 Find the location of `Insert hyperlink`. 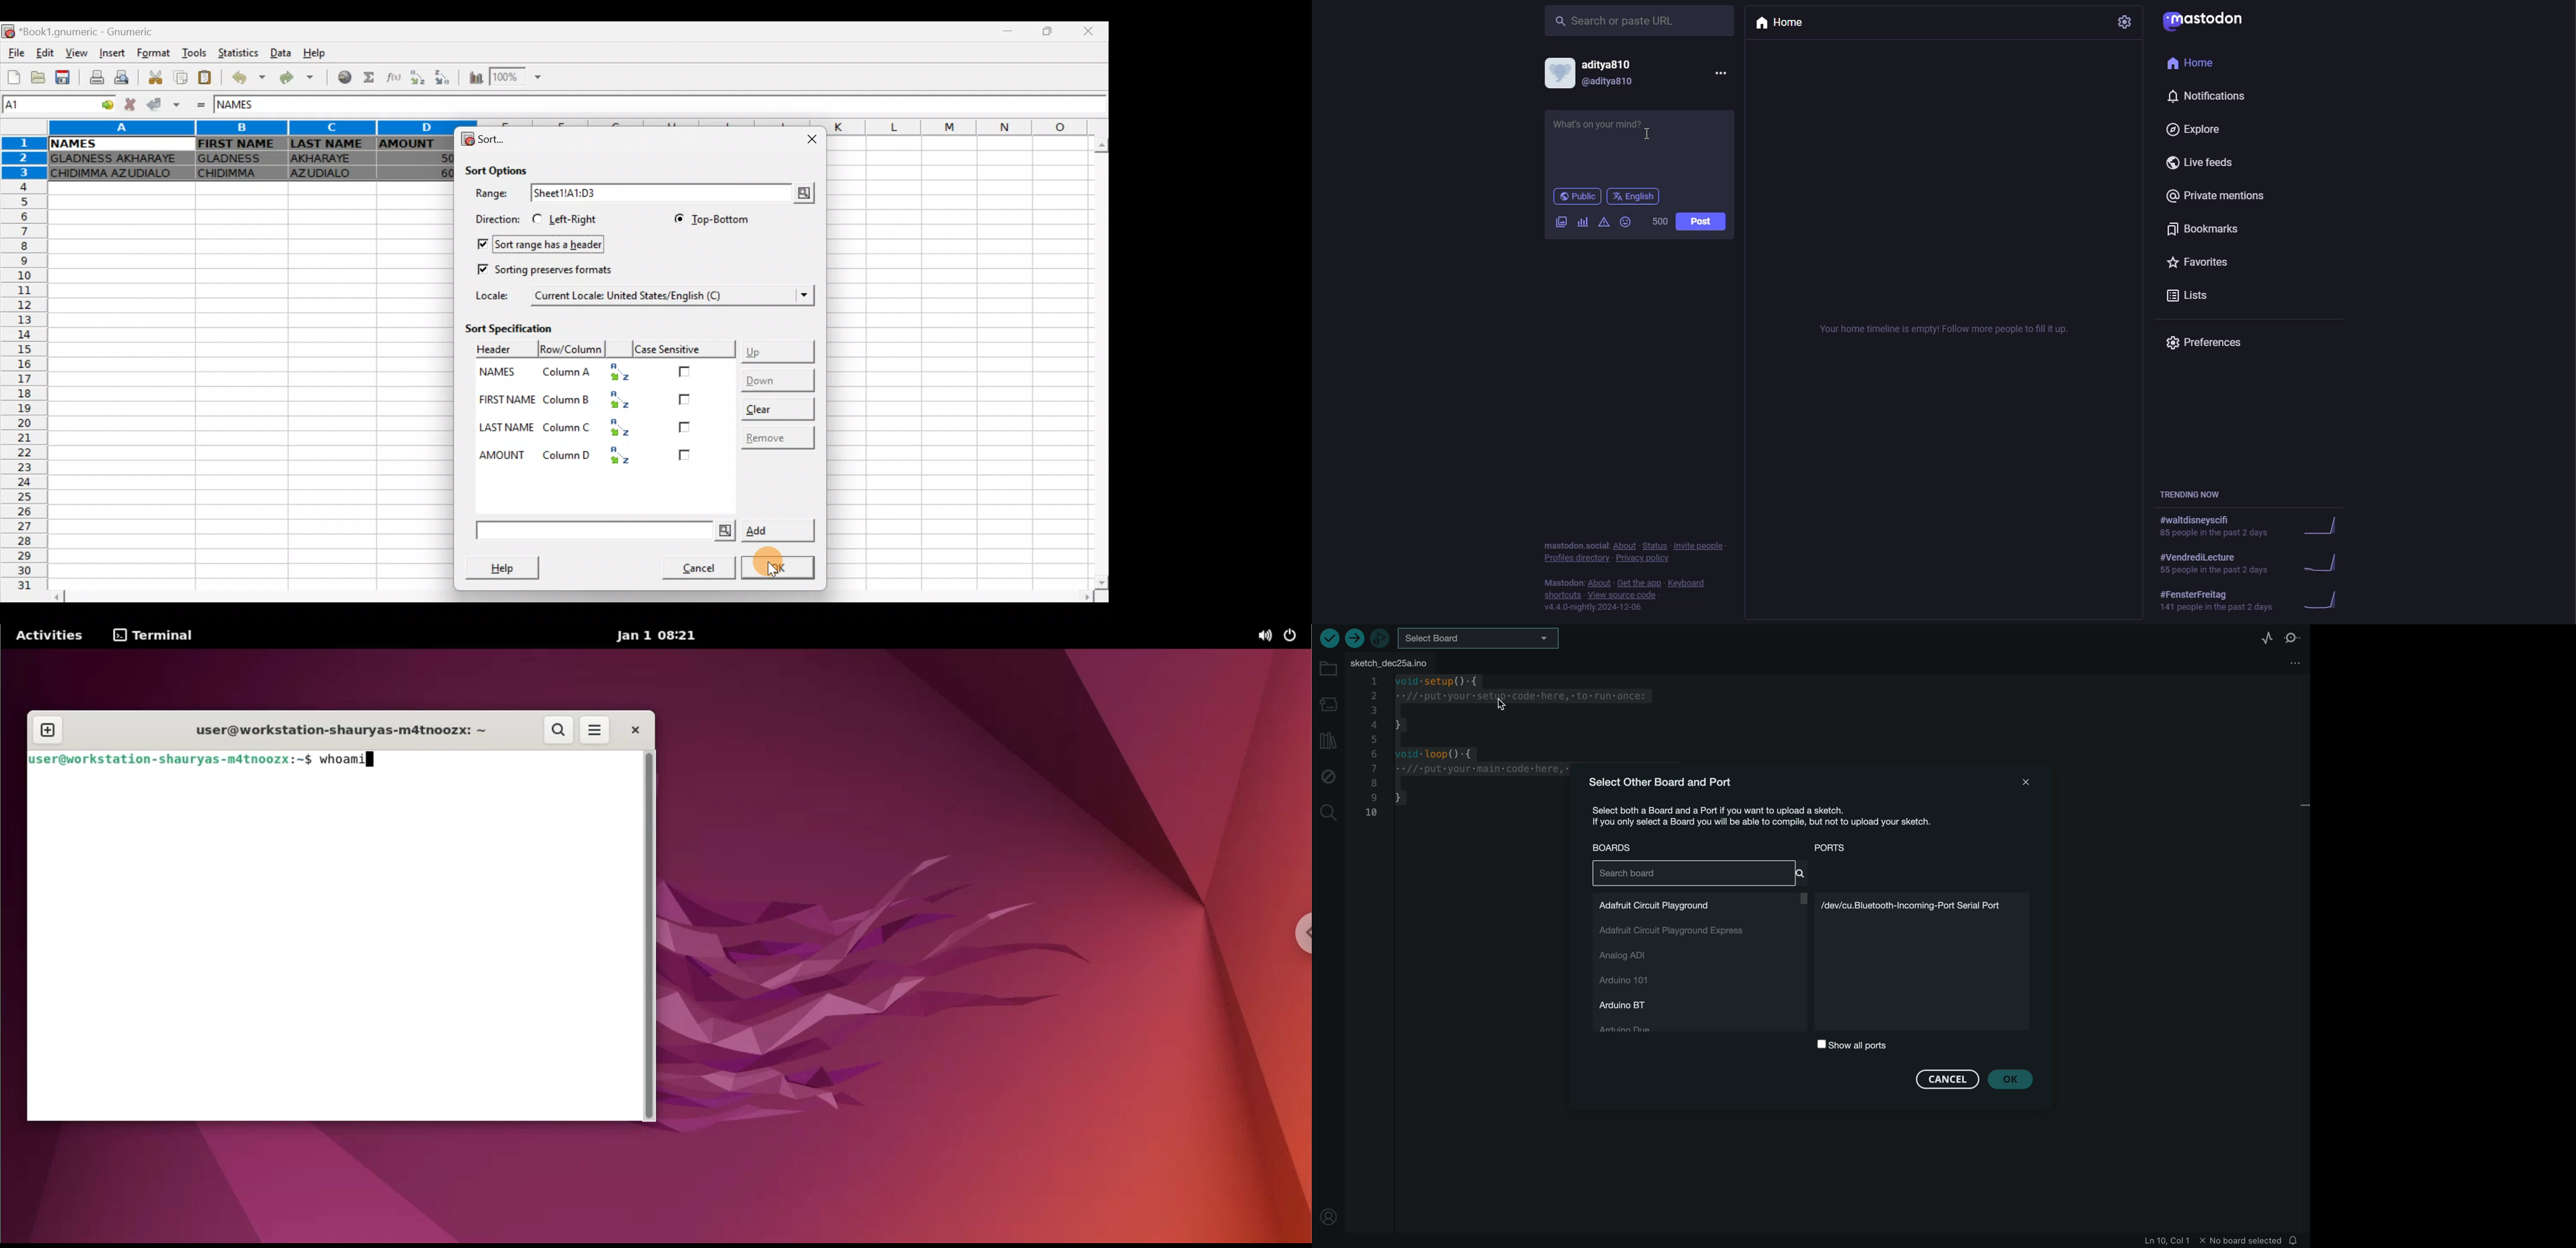

Insert hyperlink is located at coordinates (346, 76).